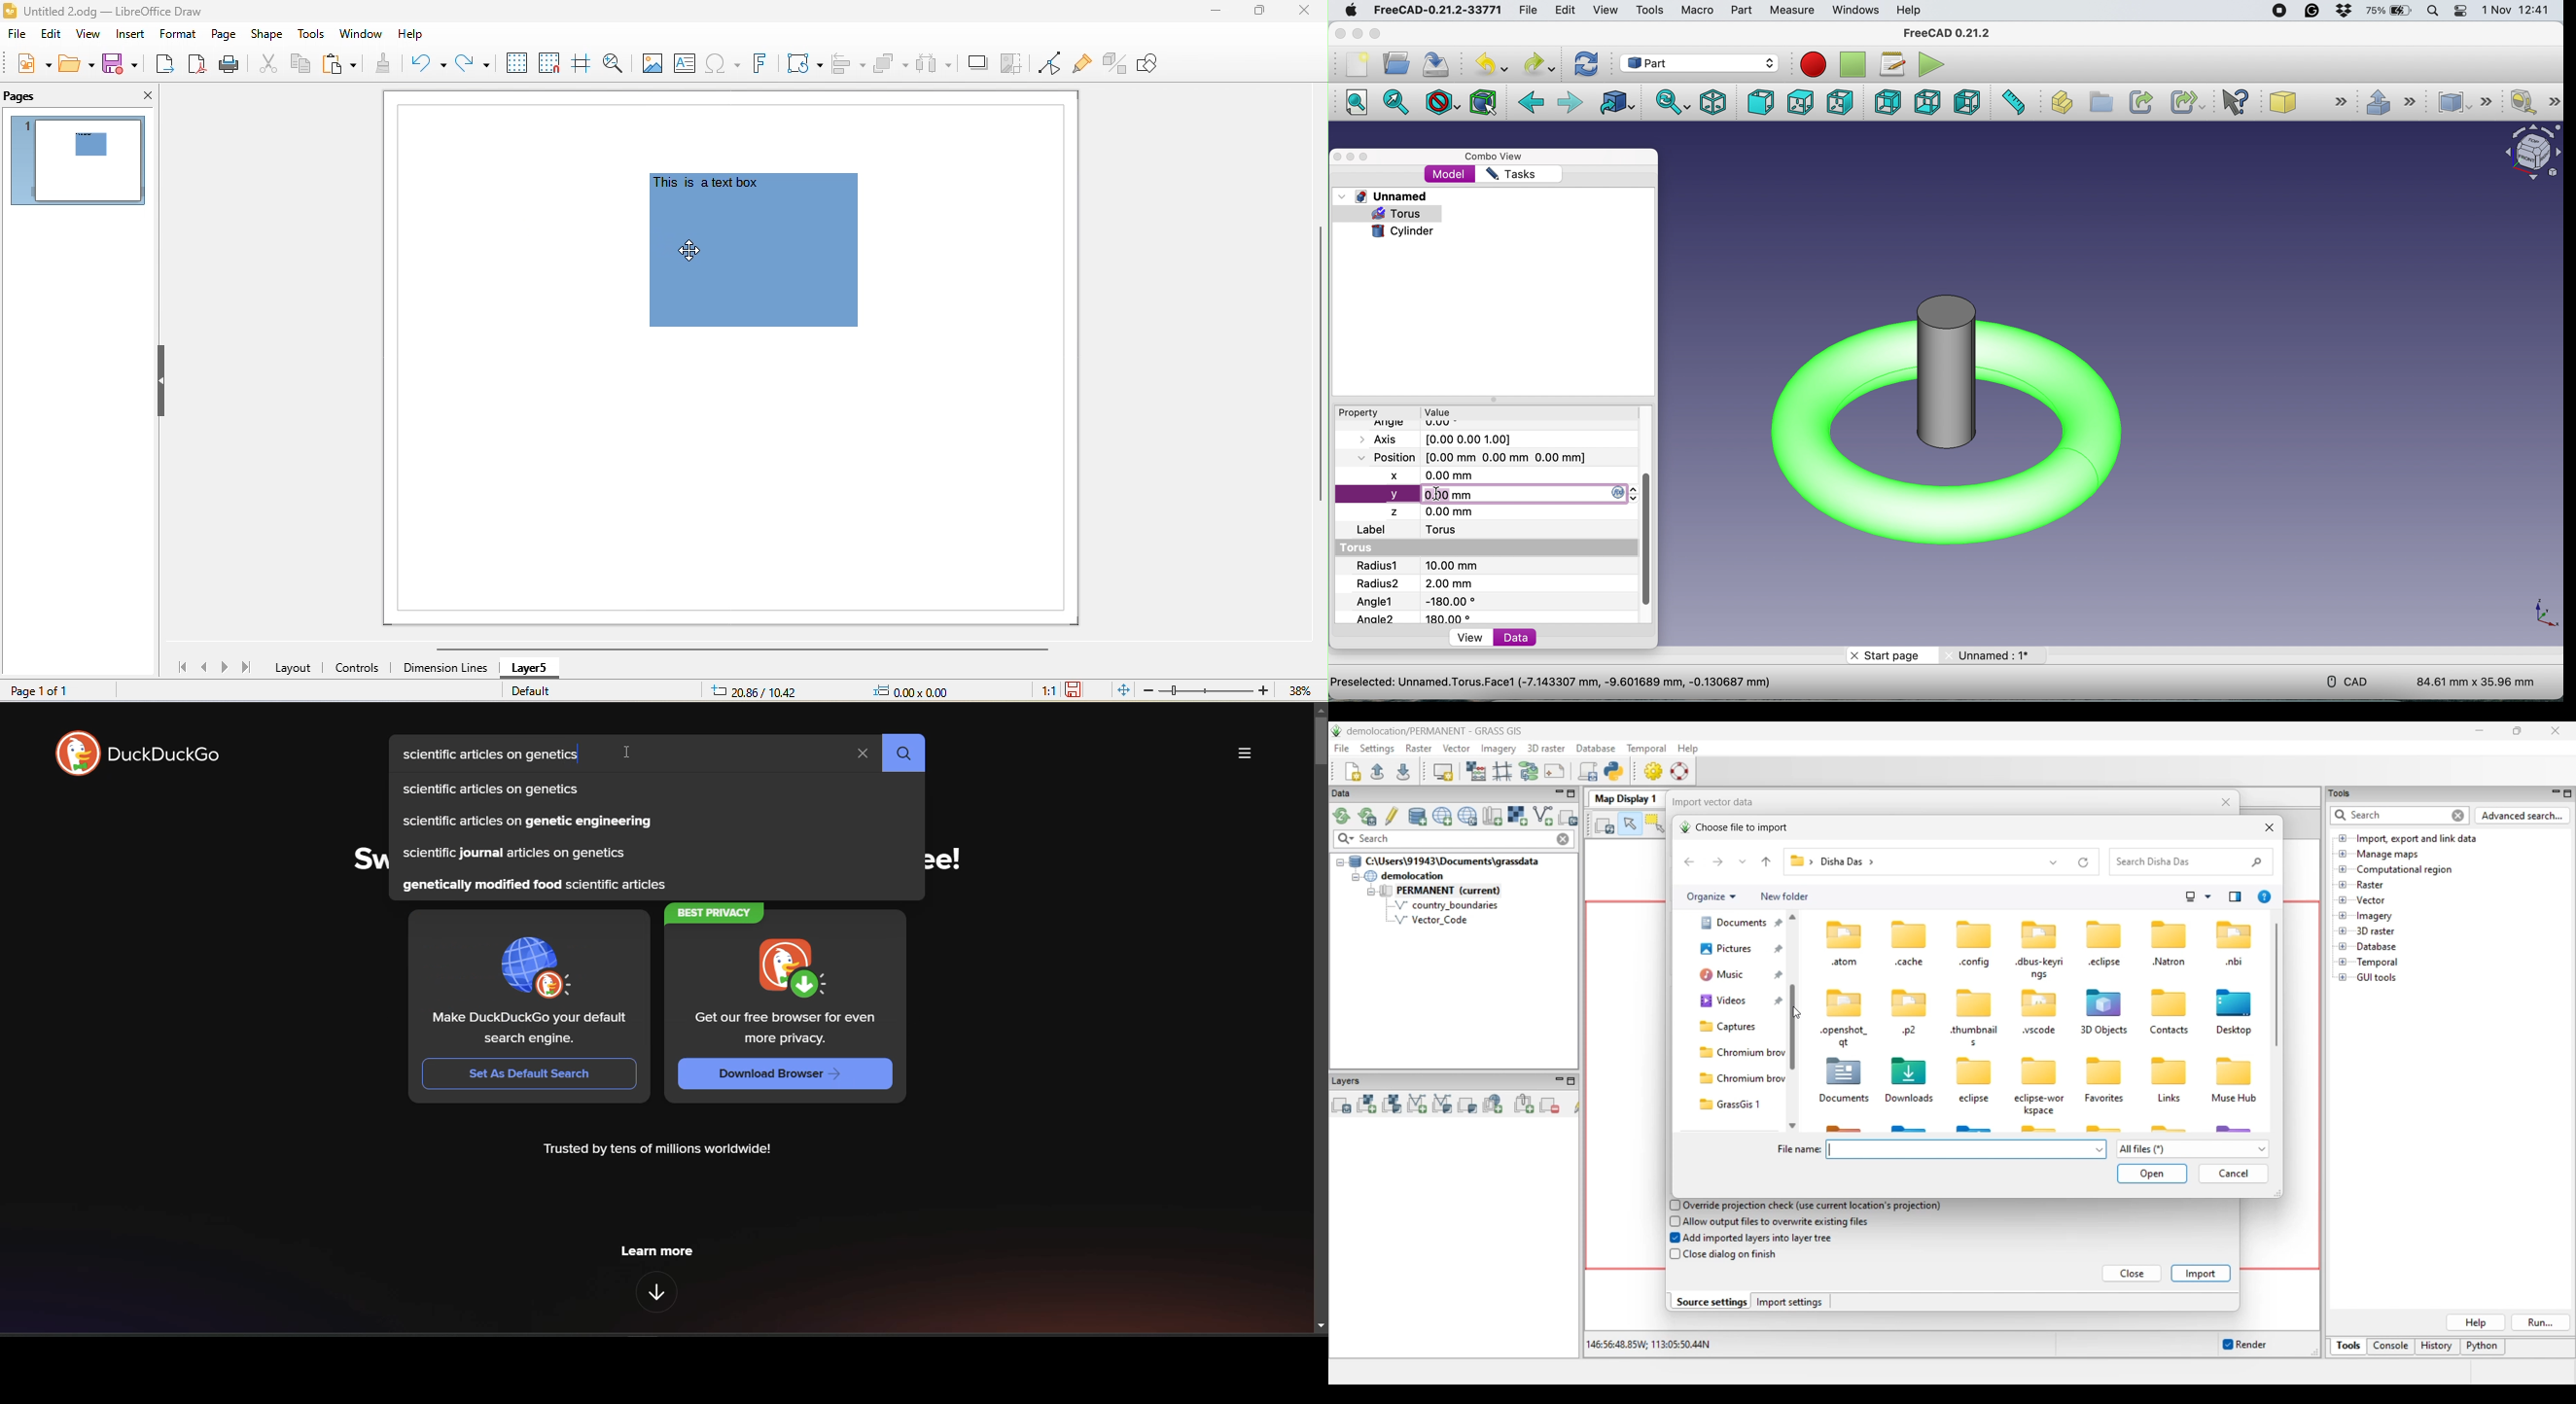 The height and width of the screenshot is (1428, 2576). What do you see at coordinates (1305, 10) in the screenshot?
I see `close` at bounding box center [1305, 10].